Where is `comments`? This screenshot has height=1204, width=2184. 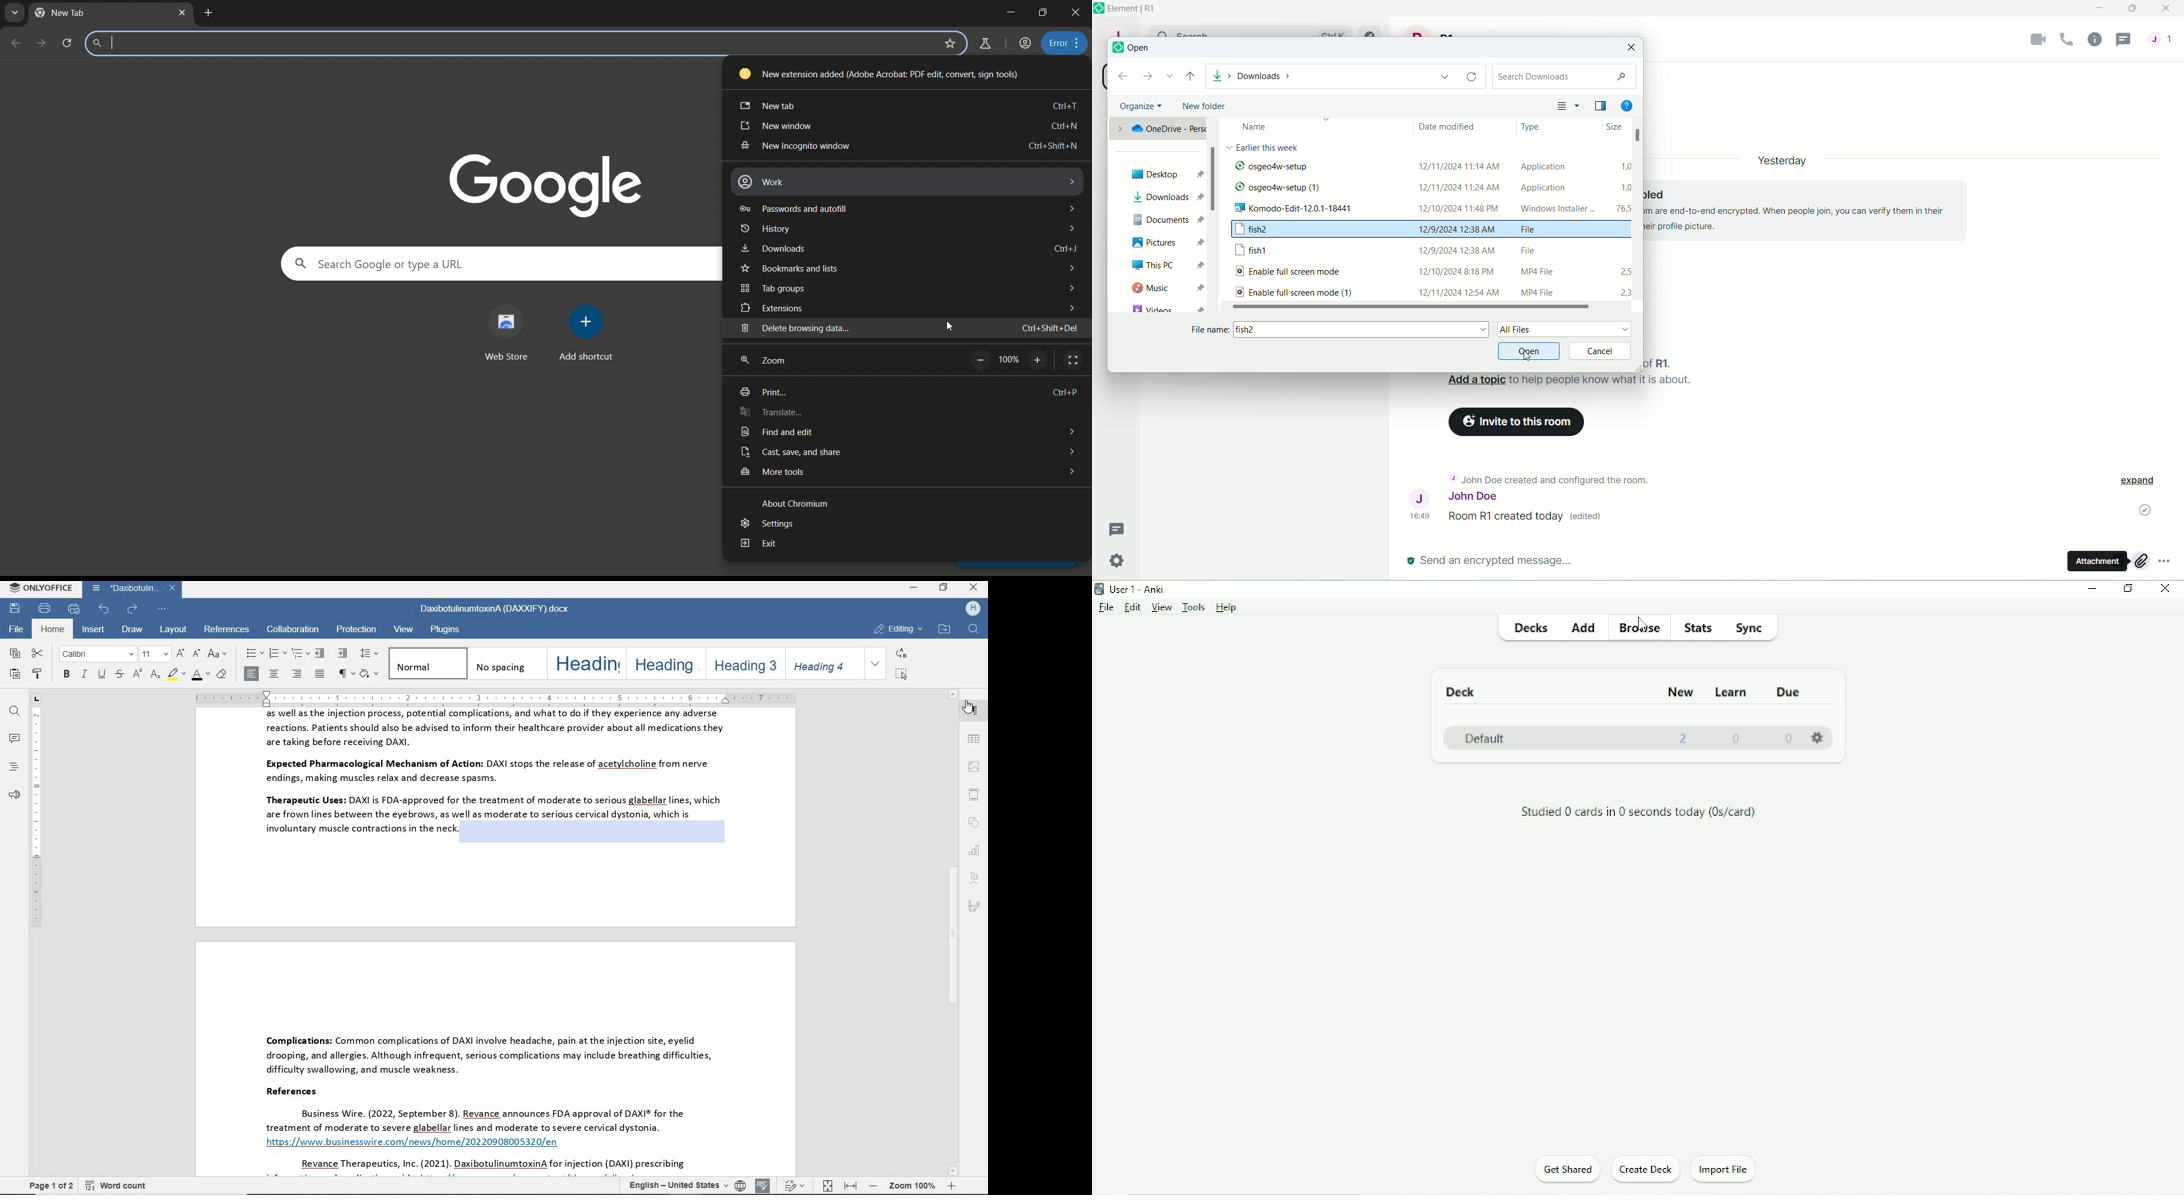
comments is located at coordinates (14, 739).